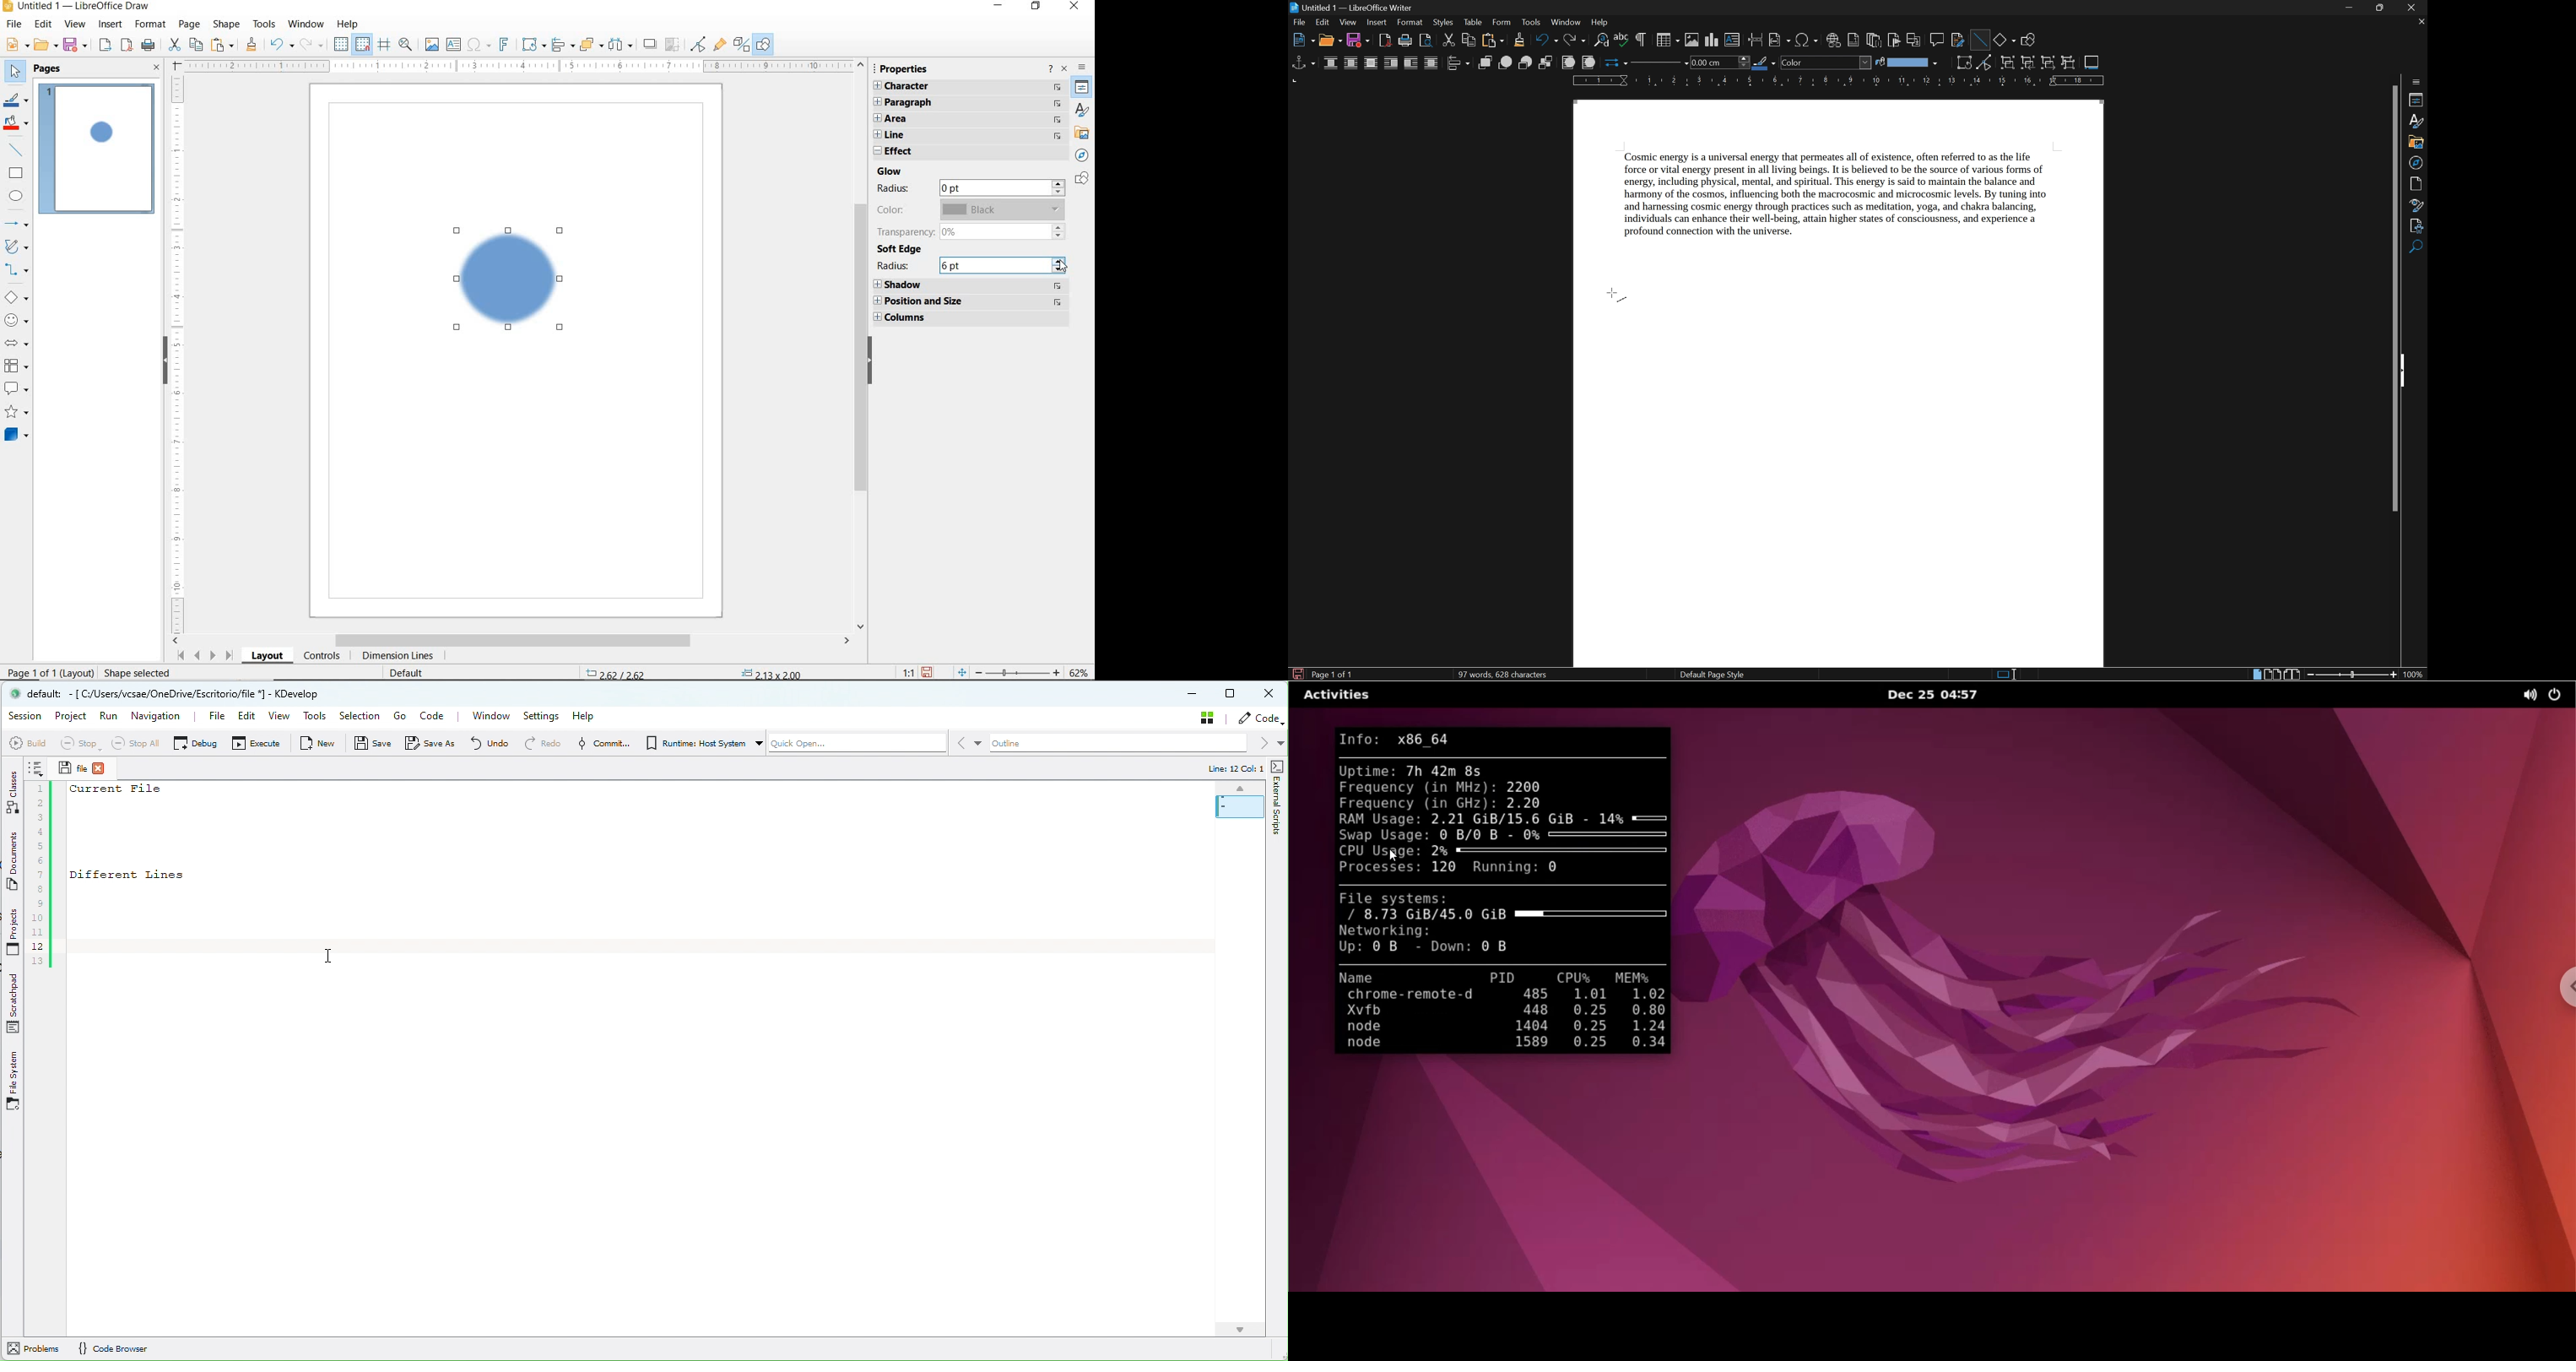  I want to click on Last page, so click(229, 656).